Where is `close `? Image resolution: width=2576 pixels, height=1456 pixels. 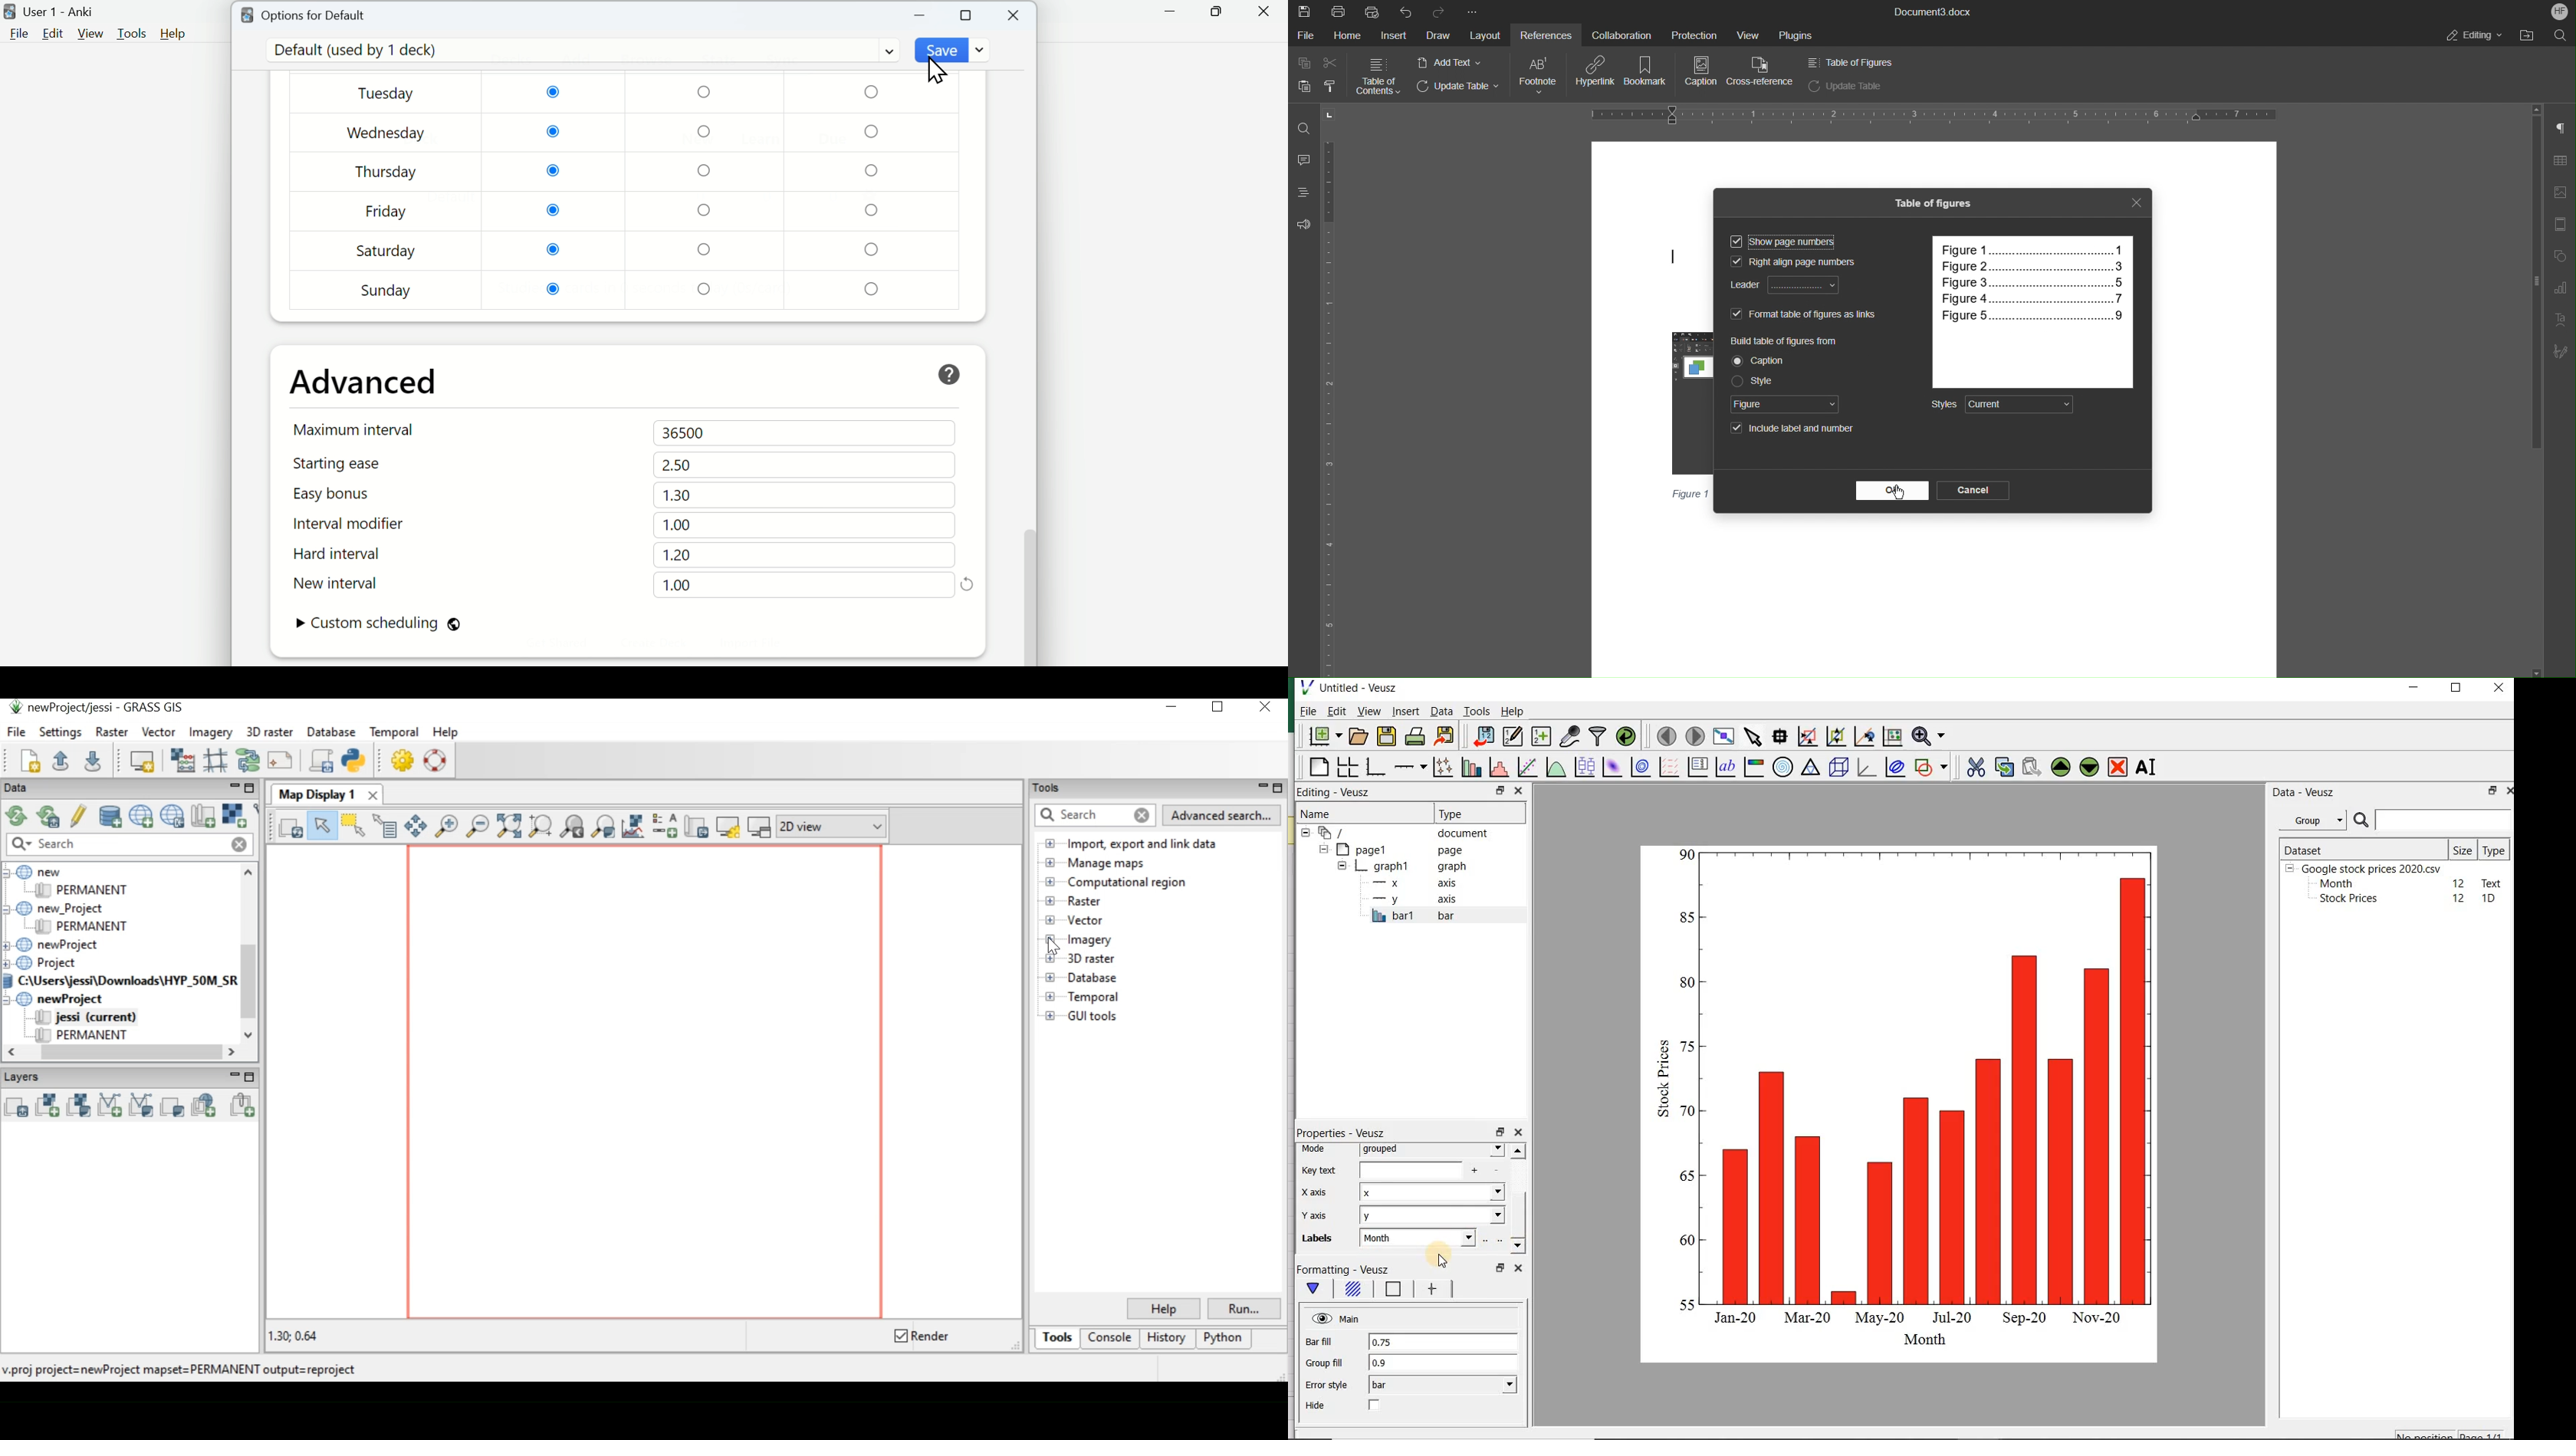 close  is located at coordinates (2514, 791).